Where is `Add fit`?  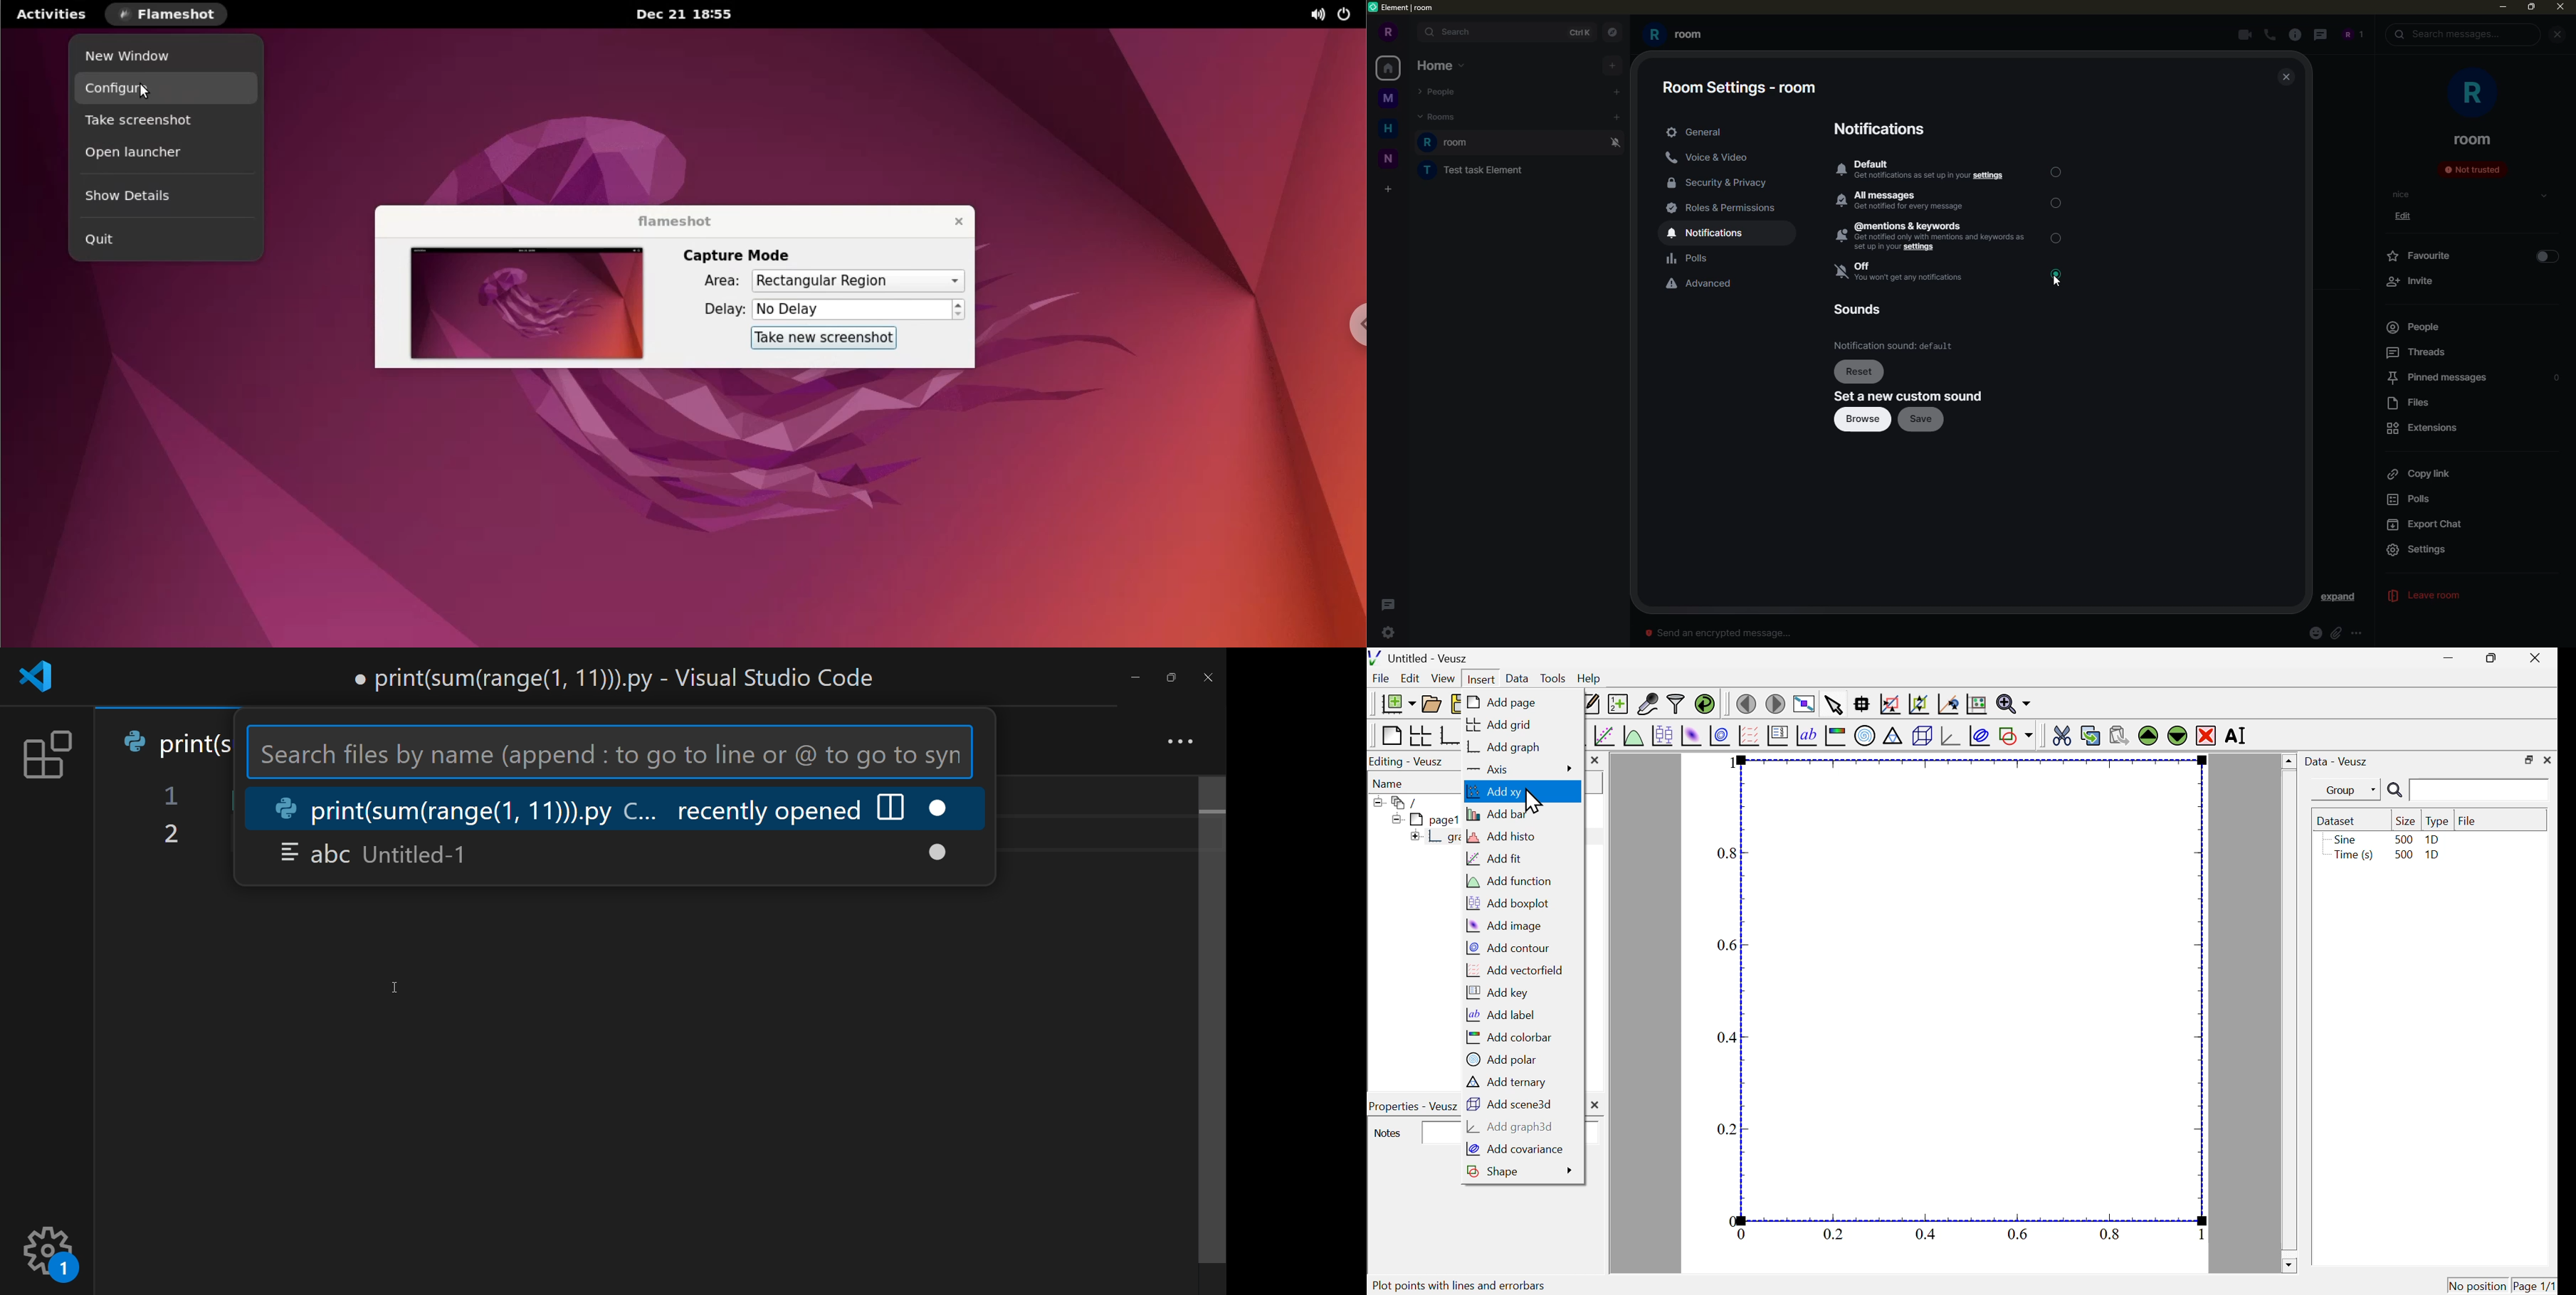 Add fit is located at coordinates (1494, 860).